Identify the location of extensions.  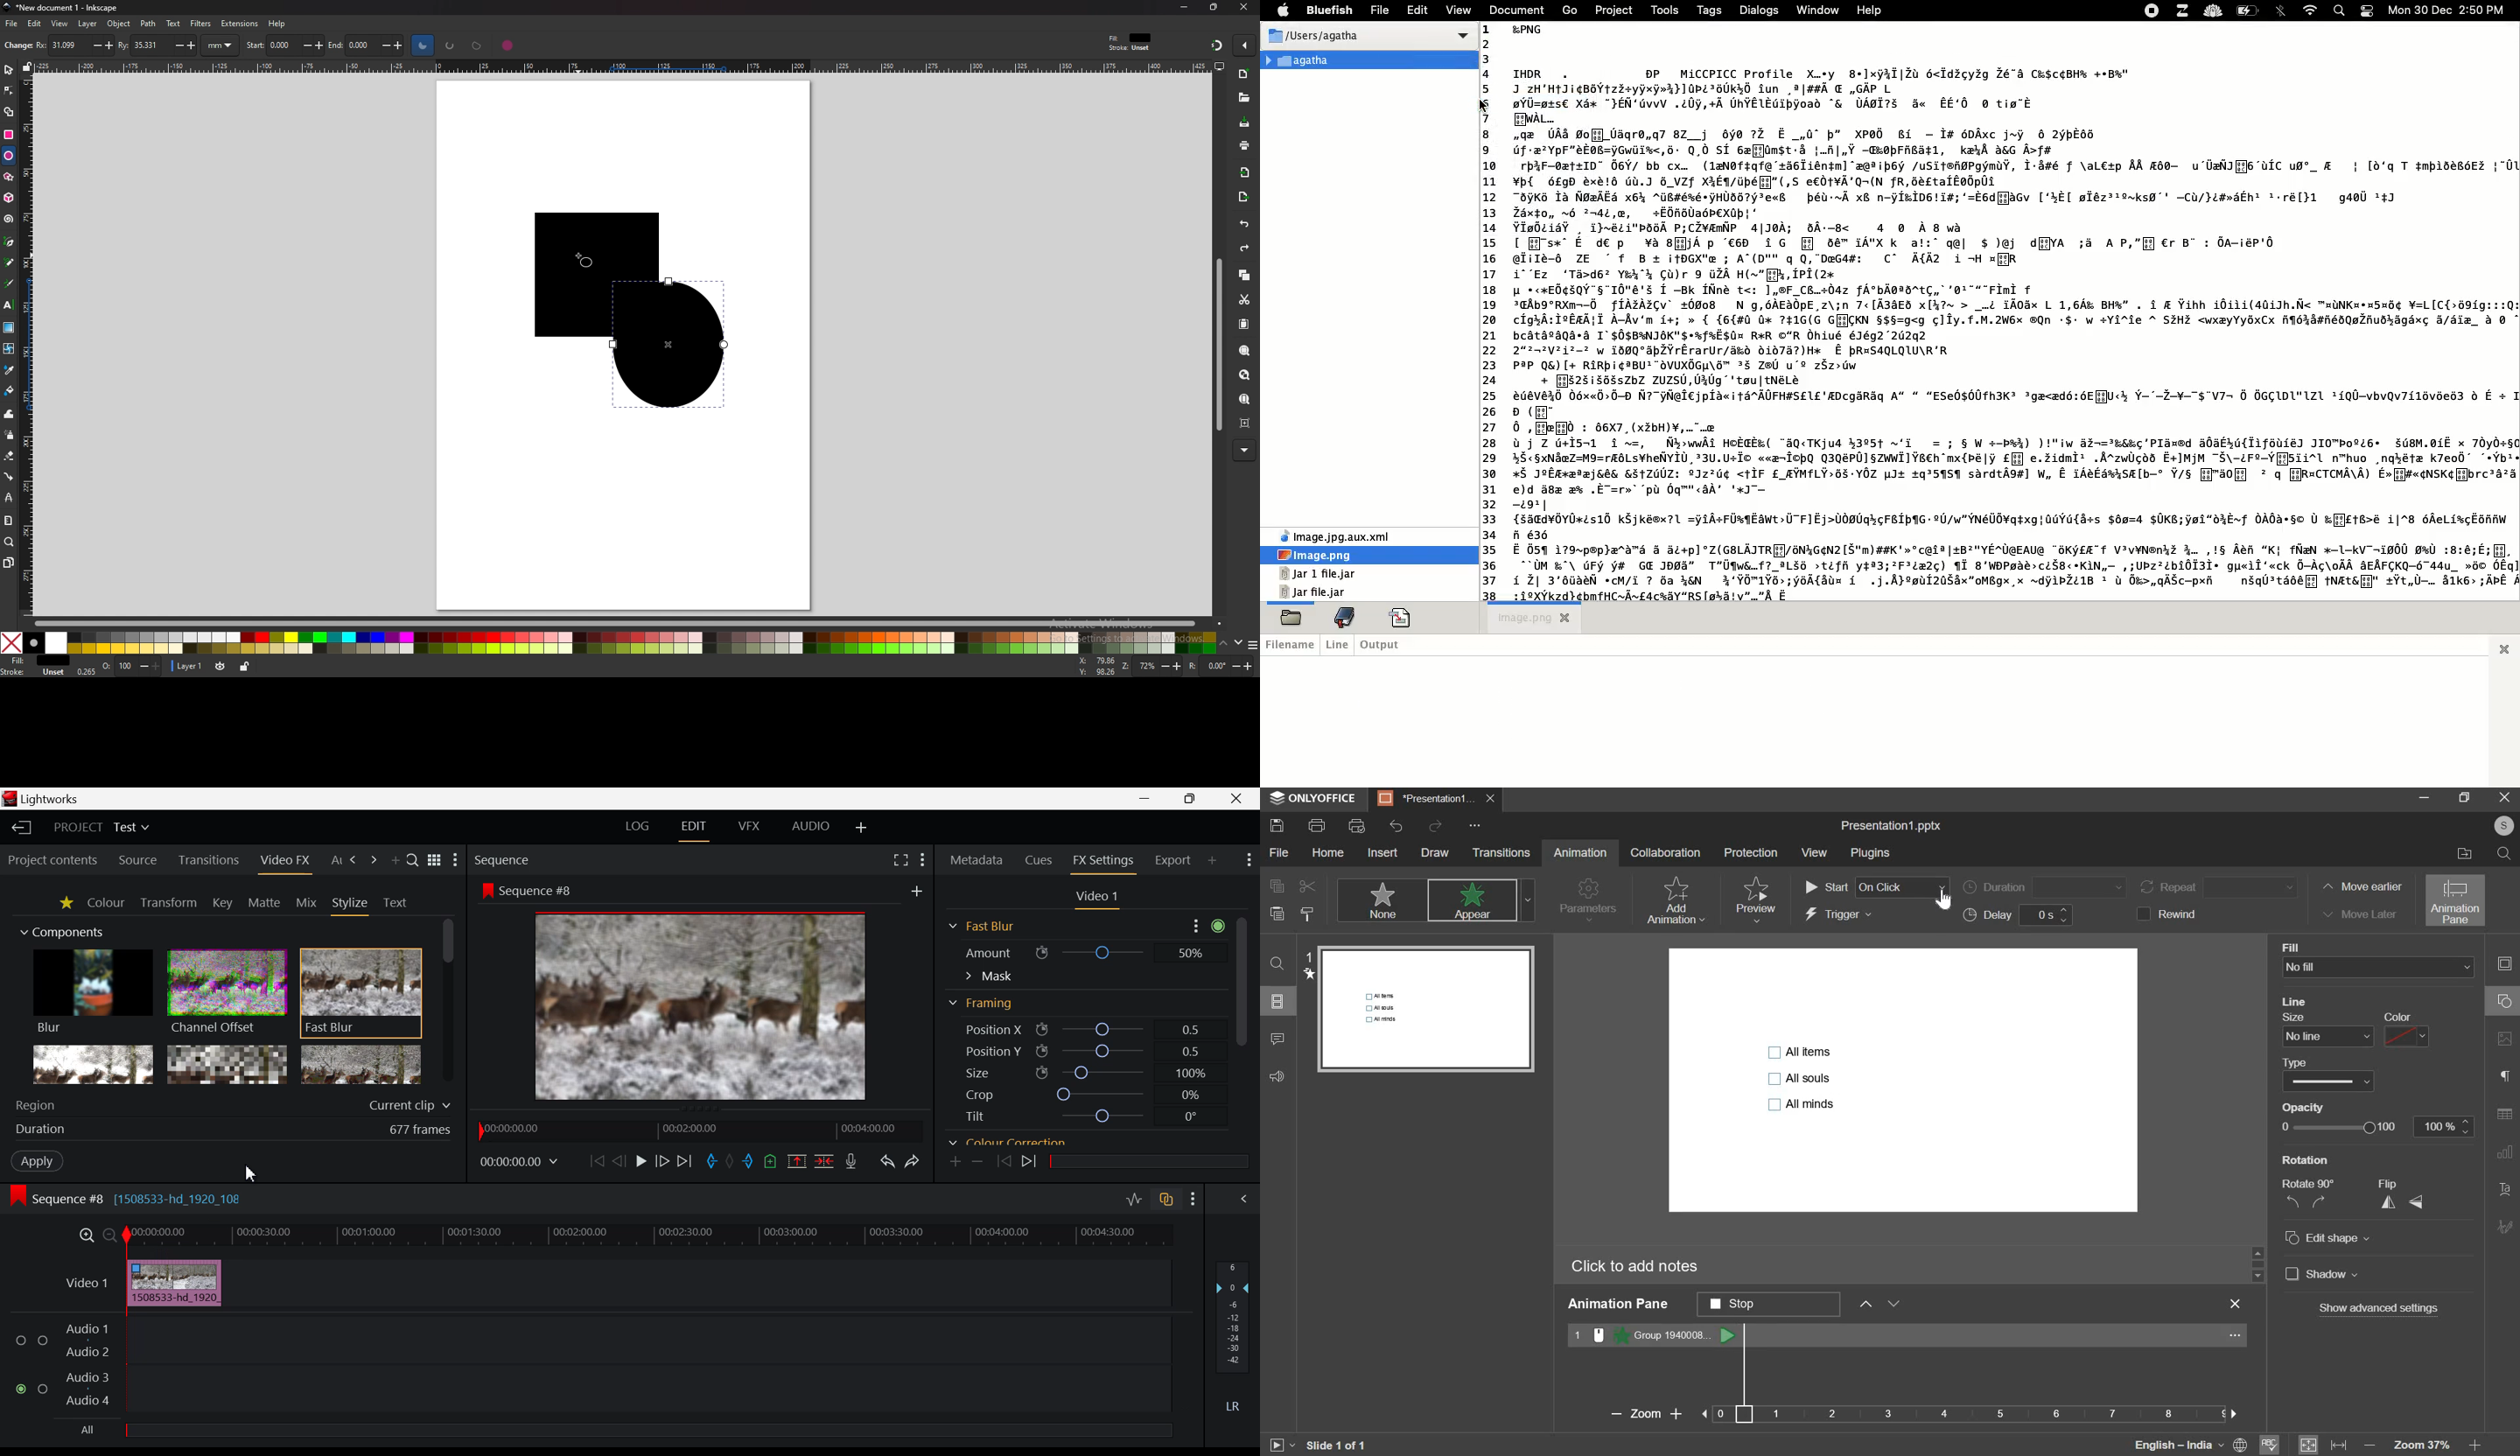
(2184, 10).